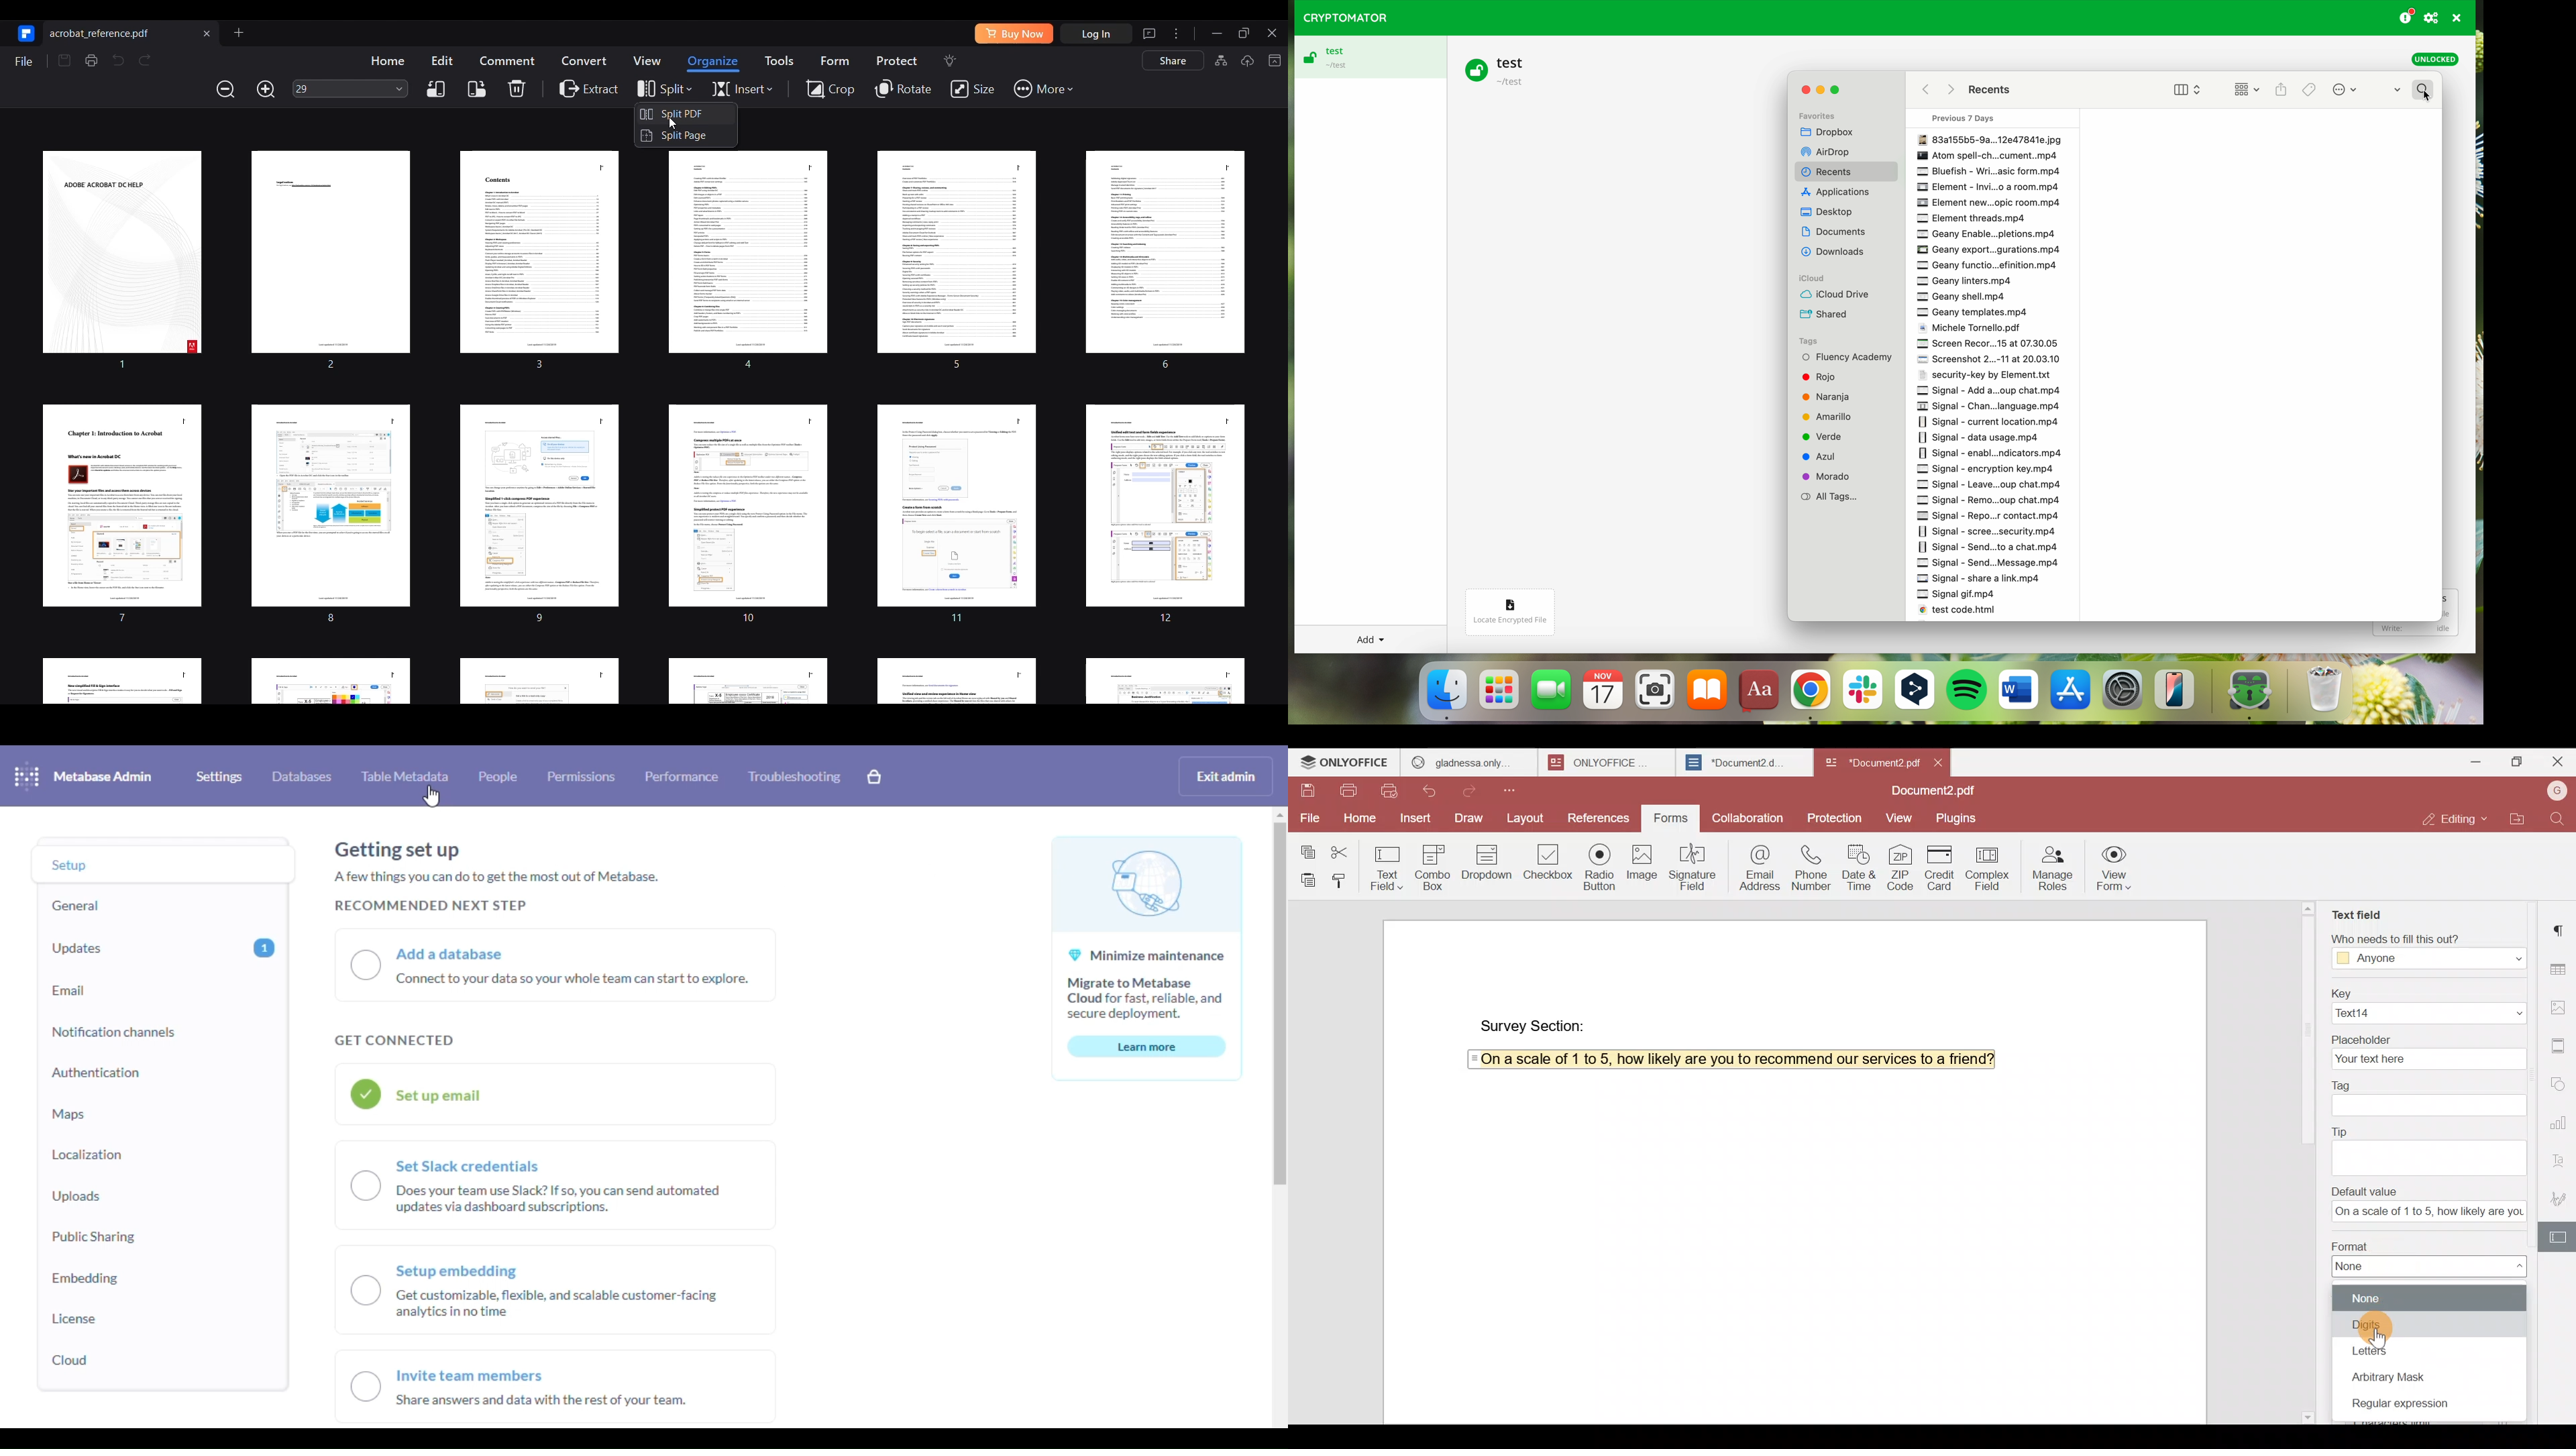 The image size is (2576, 1456). I want to click on Placeholder, so click(2428, 1036).